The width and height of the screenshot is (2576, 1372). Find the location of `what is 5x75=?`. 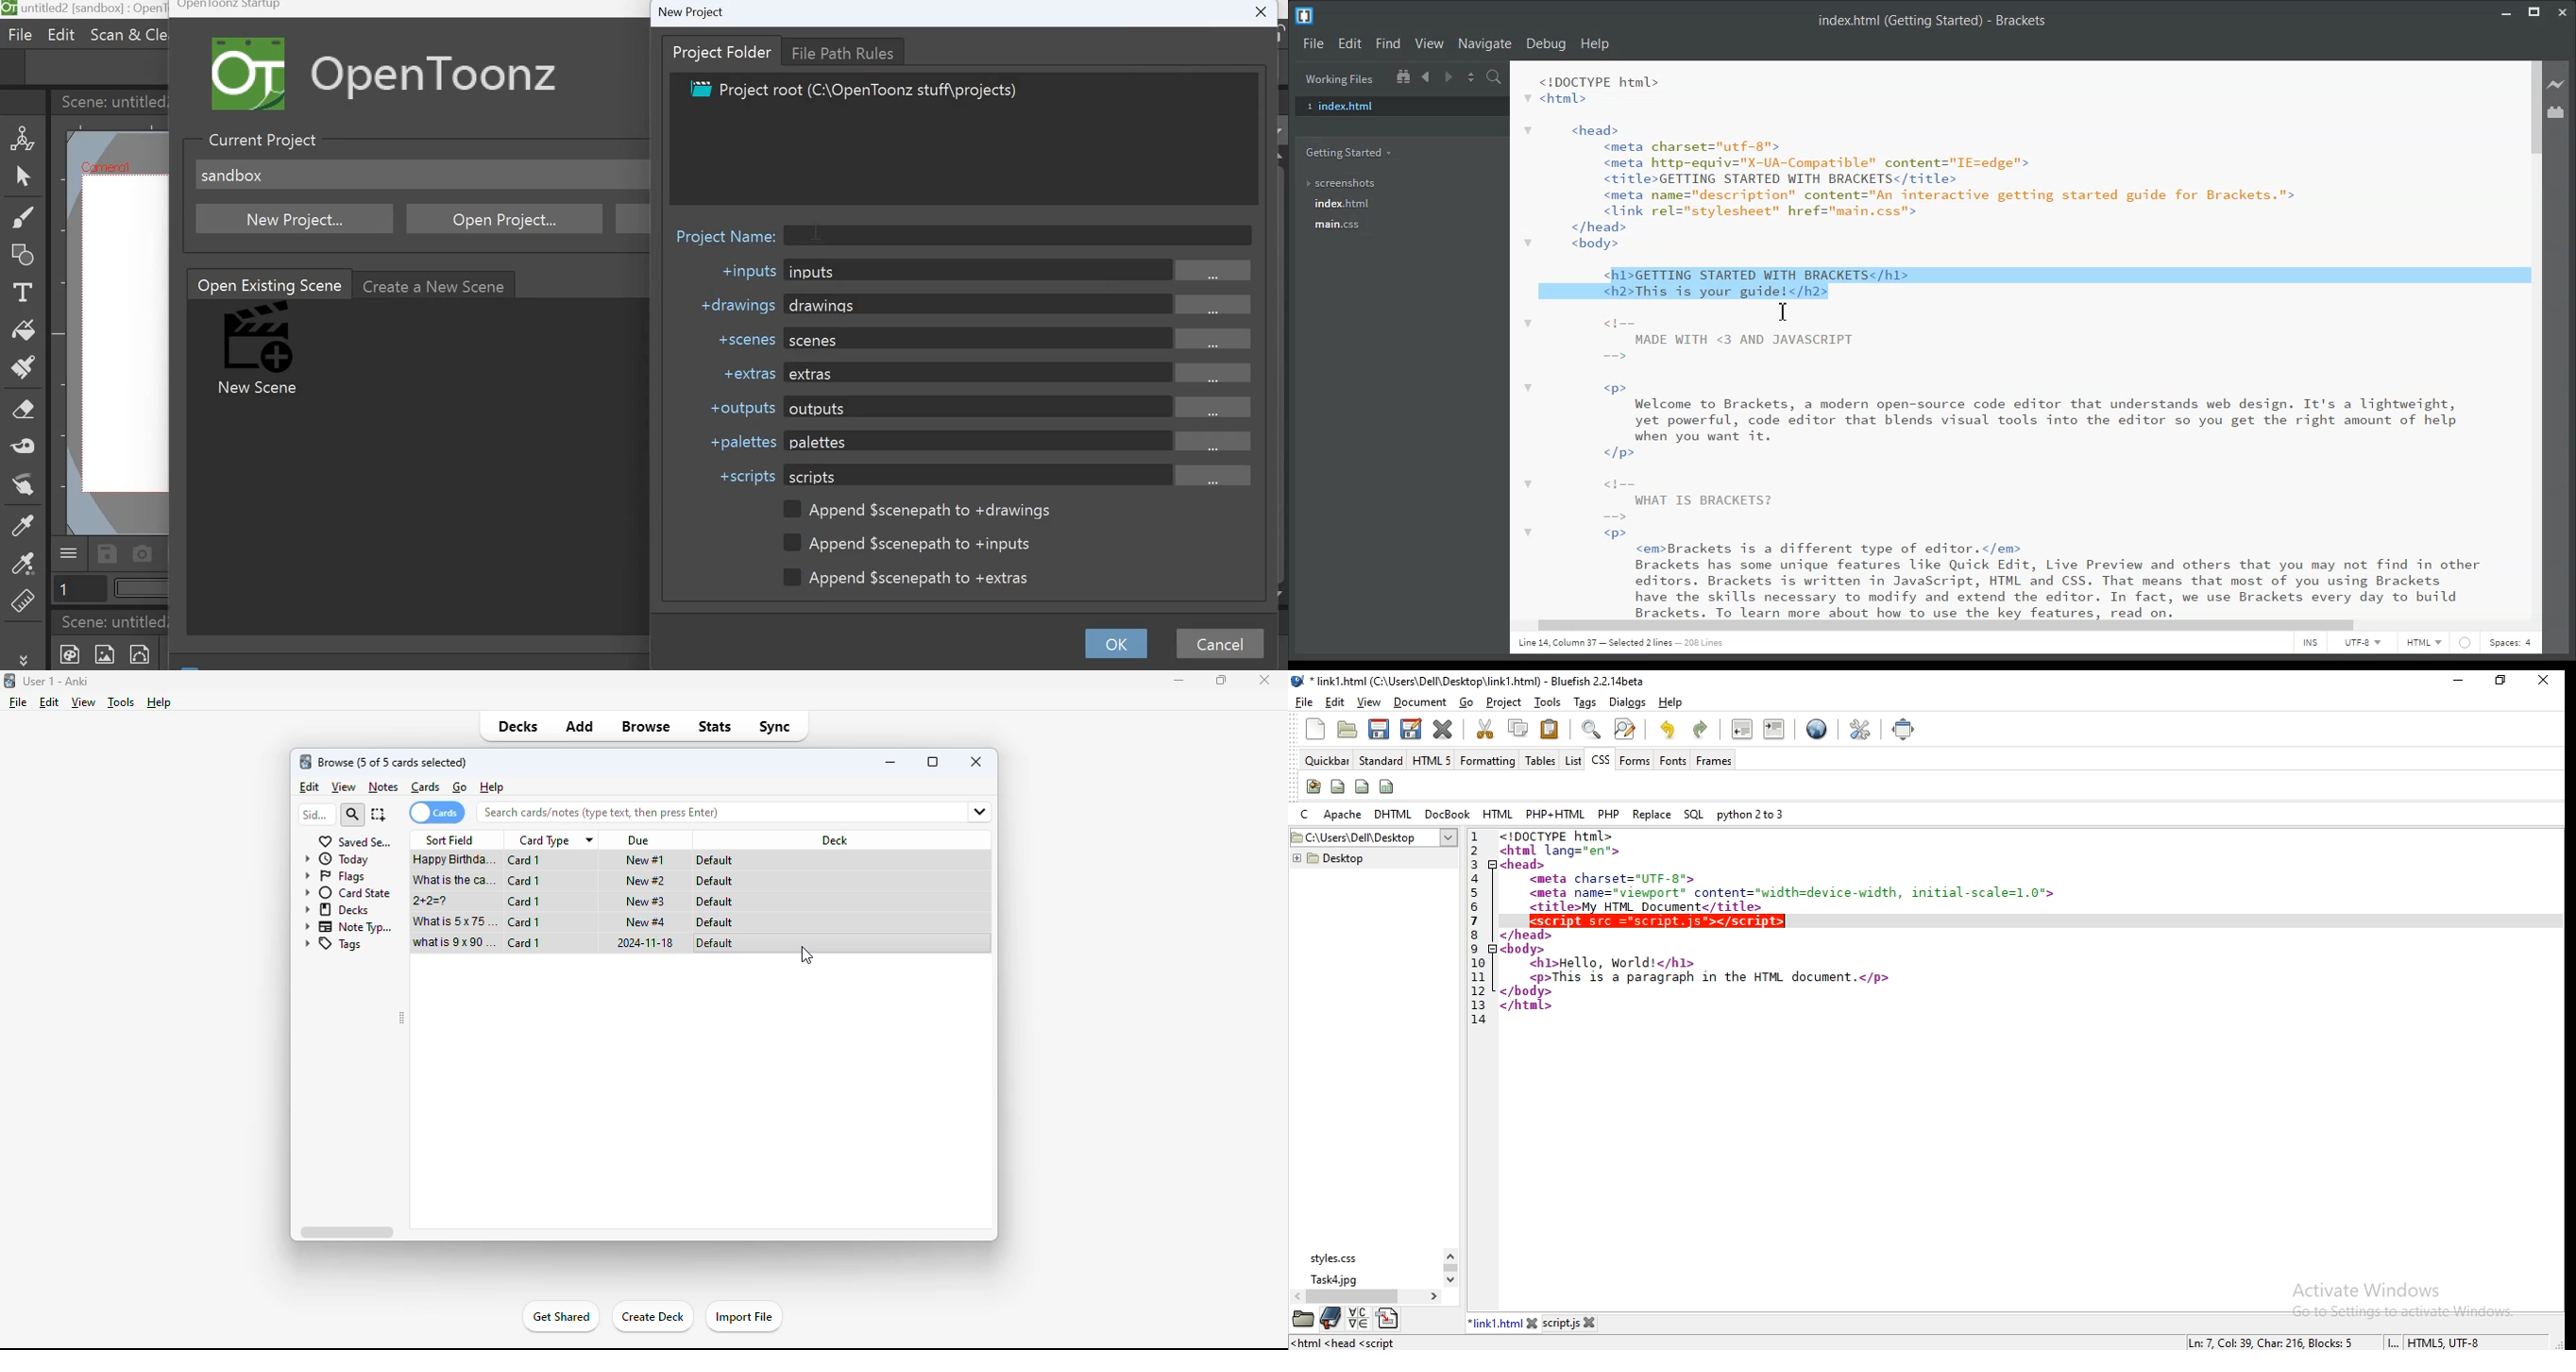

what is 5x75=? is located at coordinates (455, 921).